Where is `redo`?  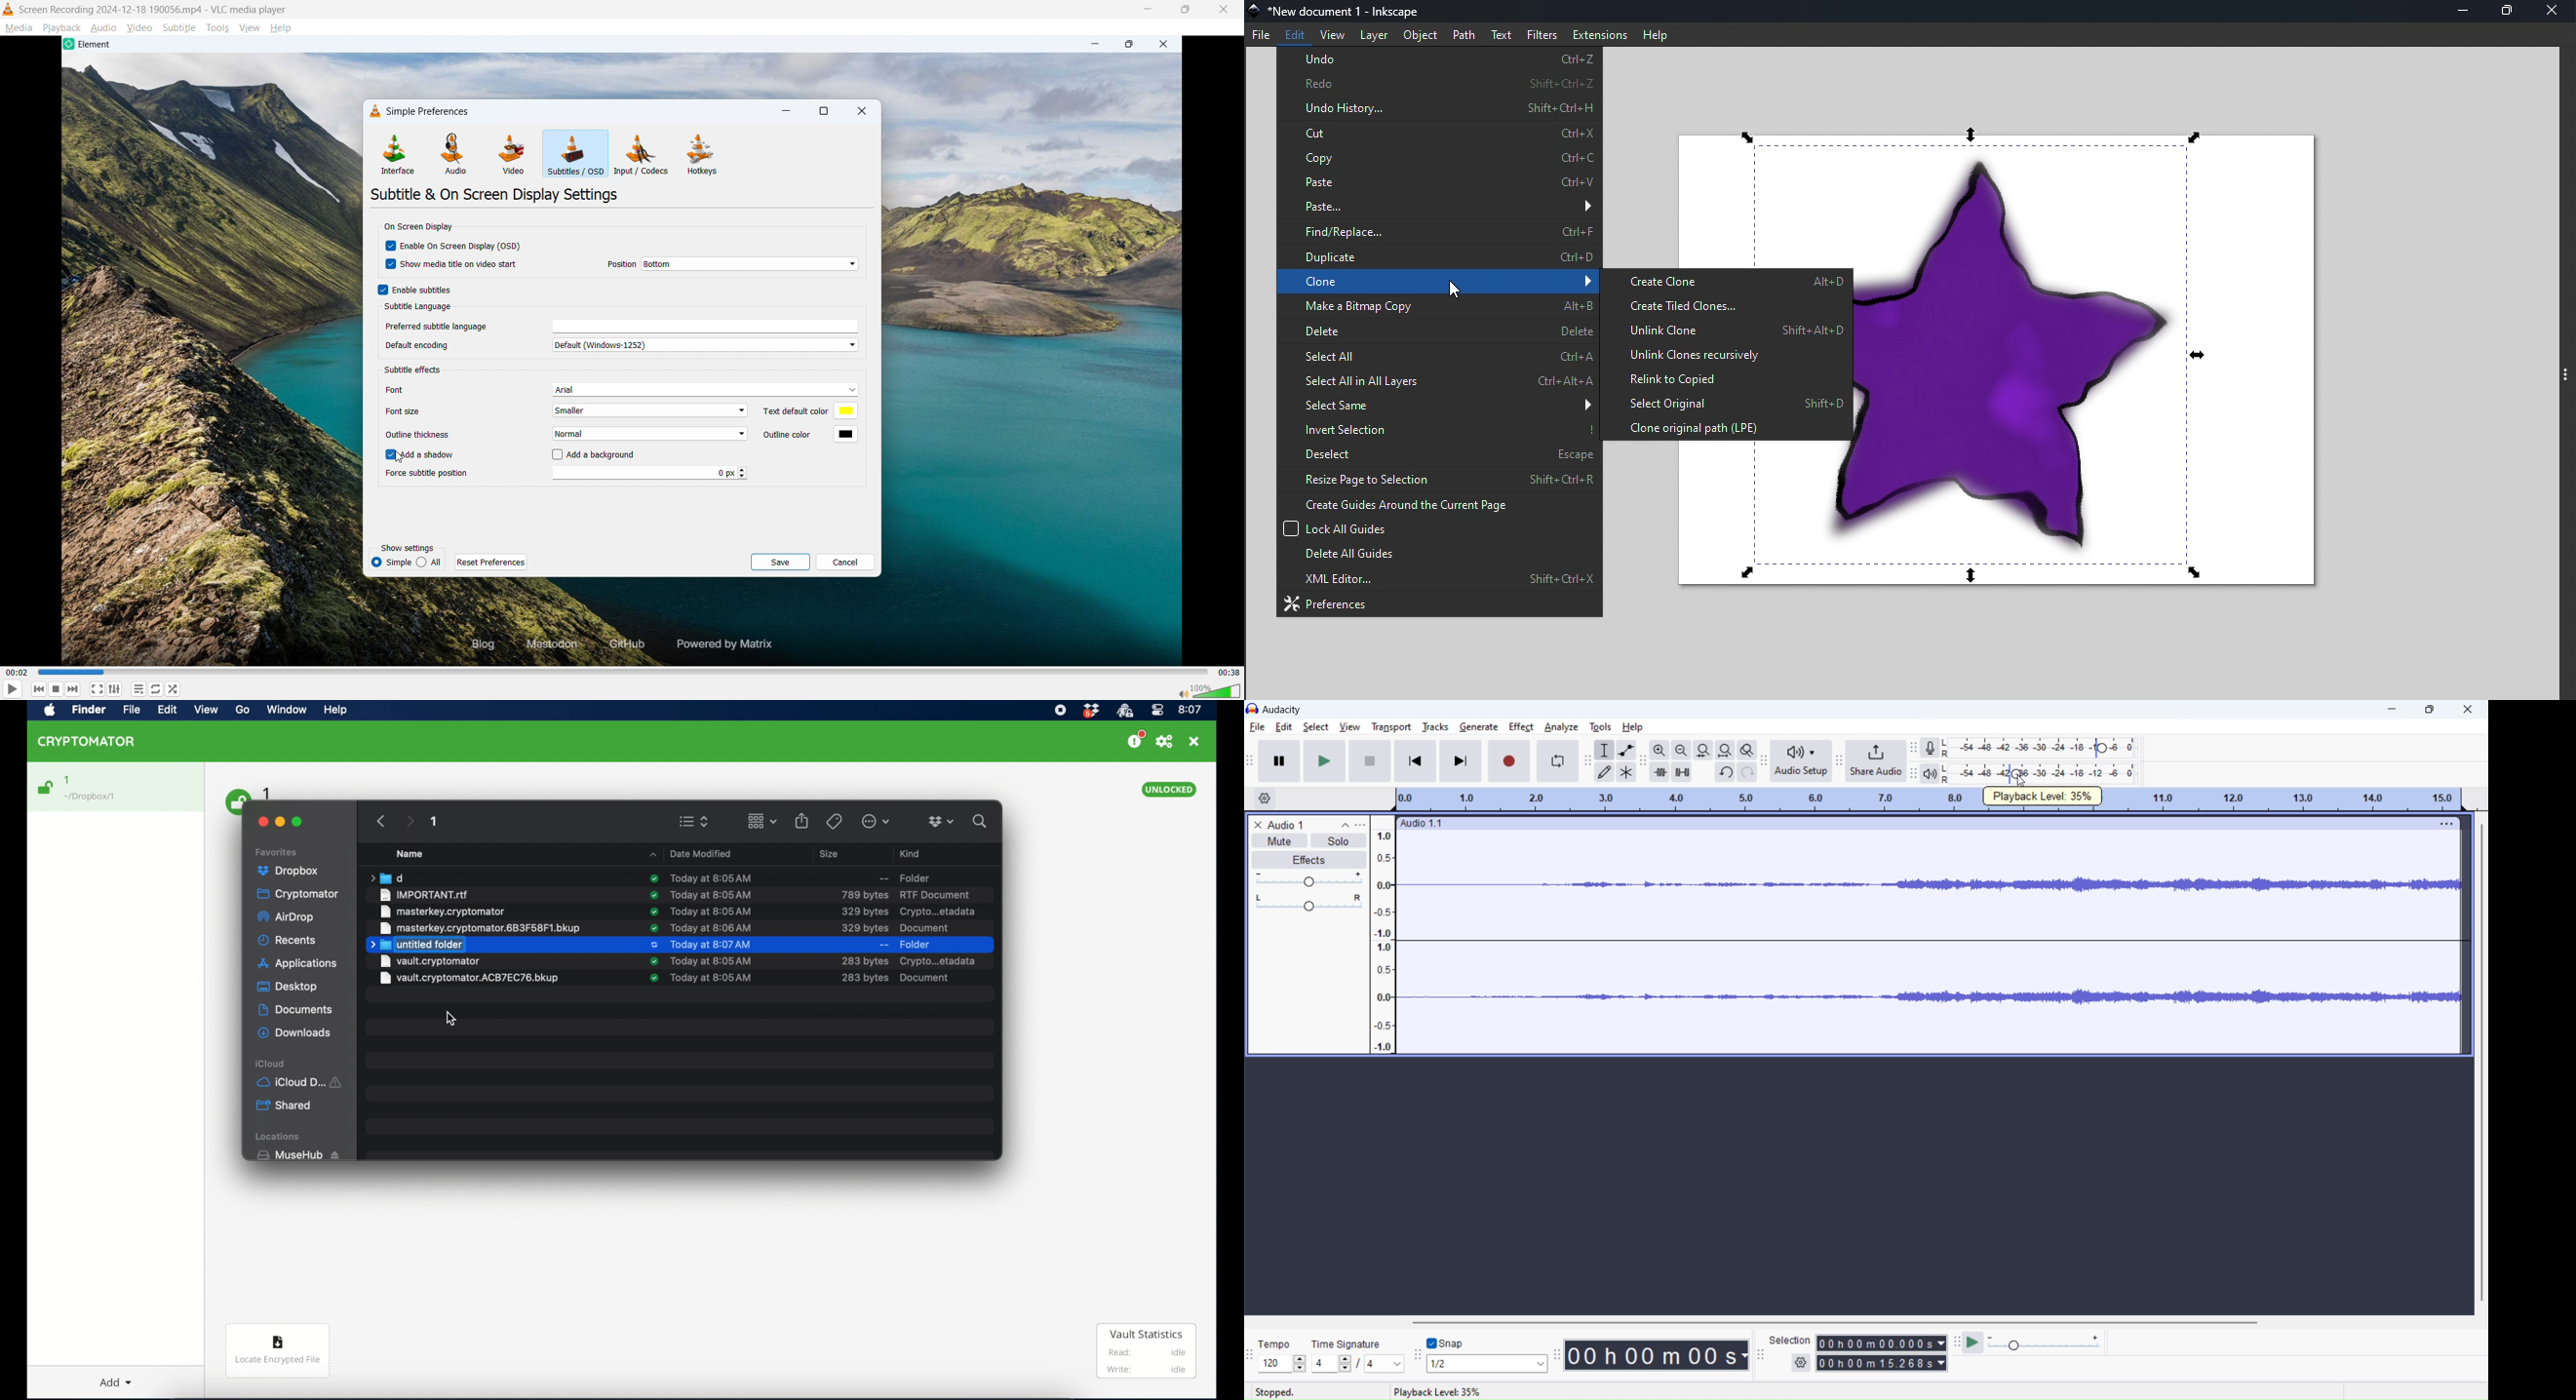
redo is located at coordinates (1747, 772).